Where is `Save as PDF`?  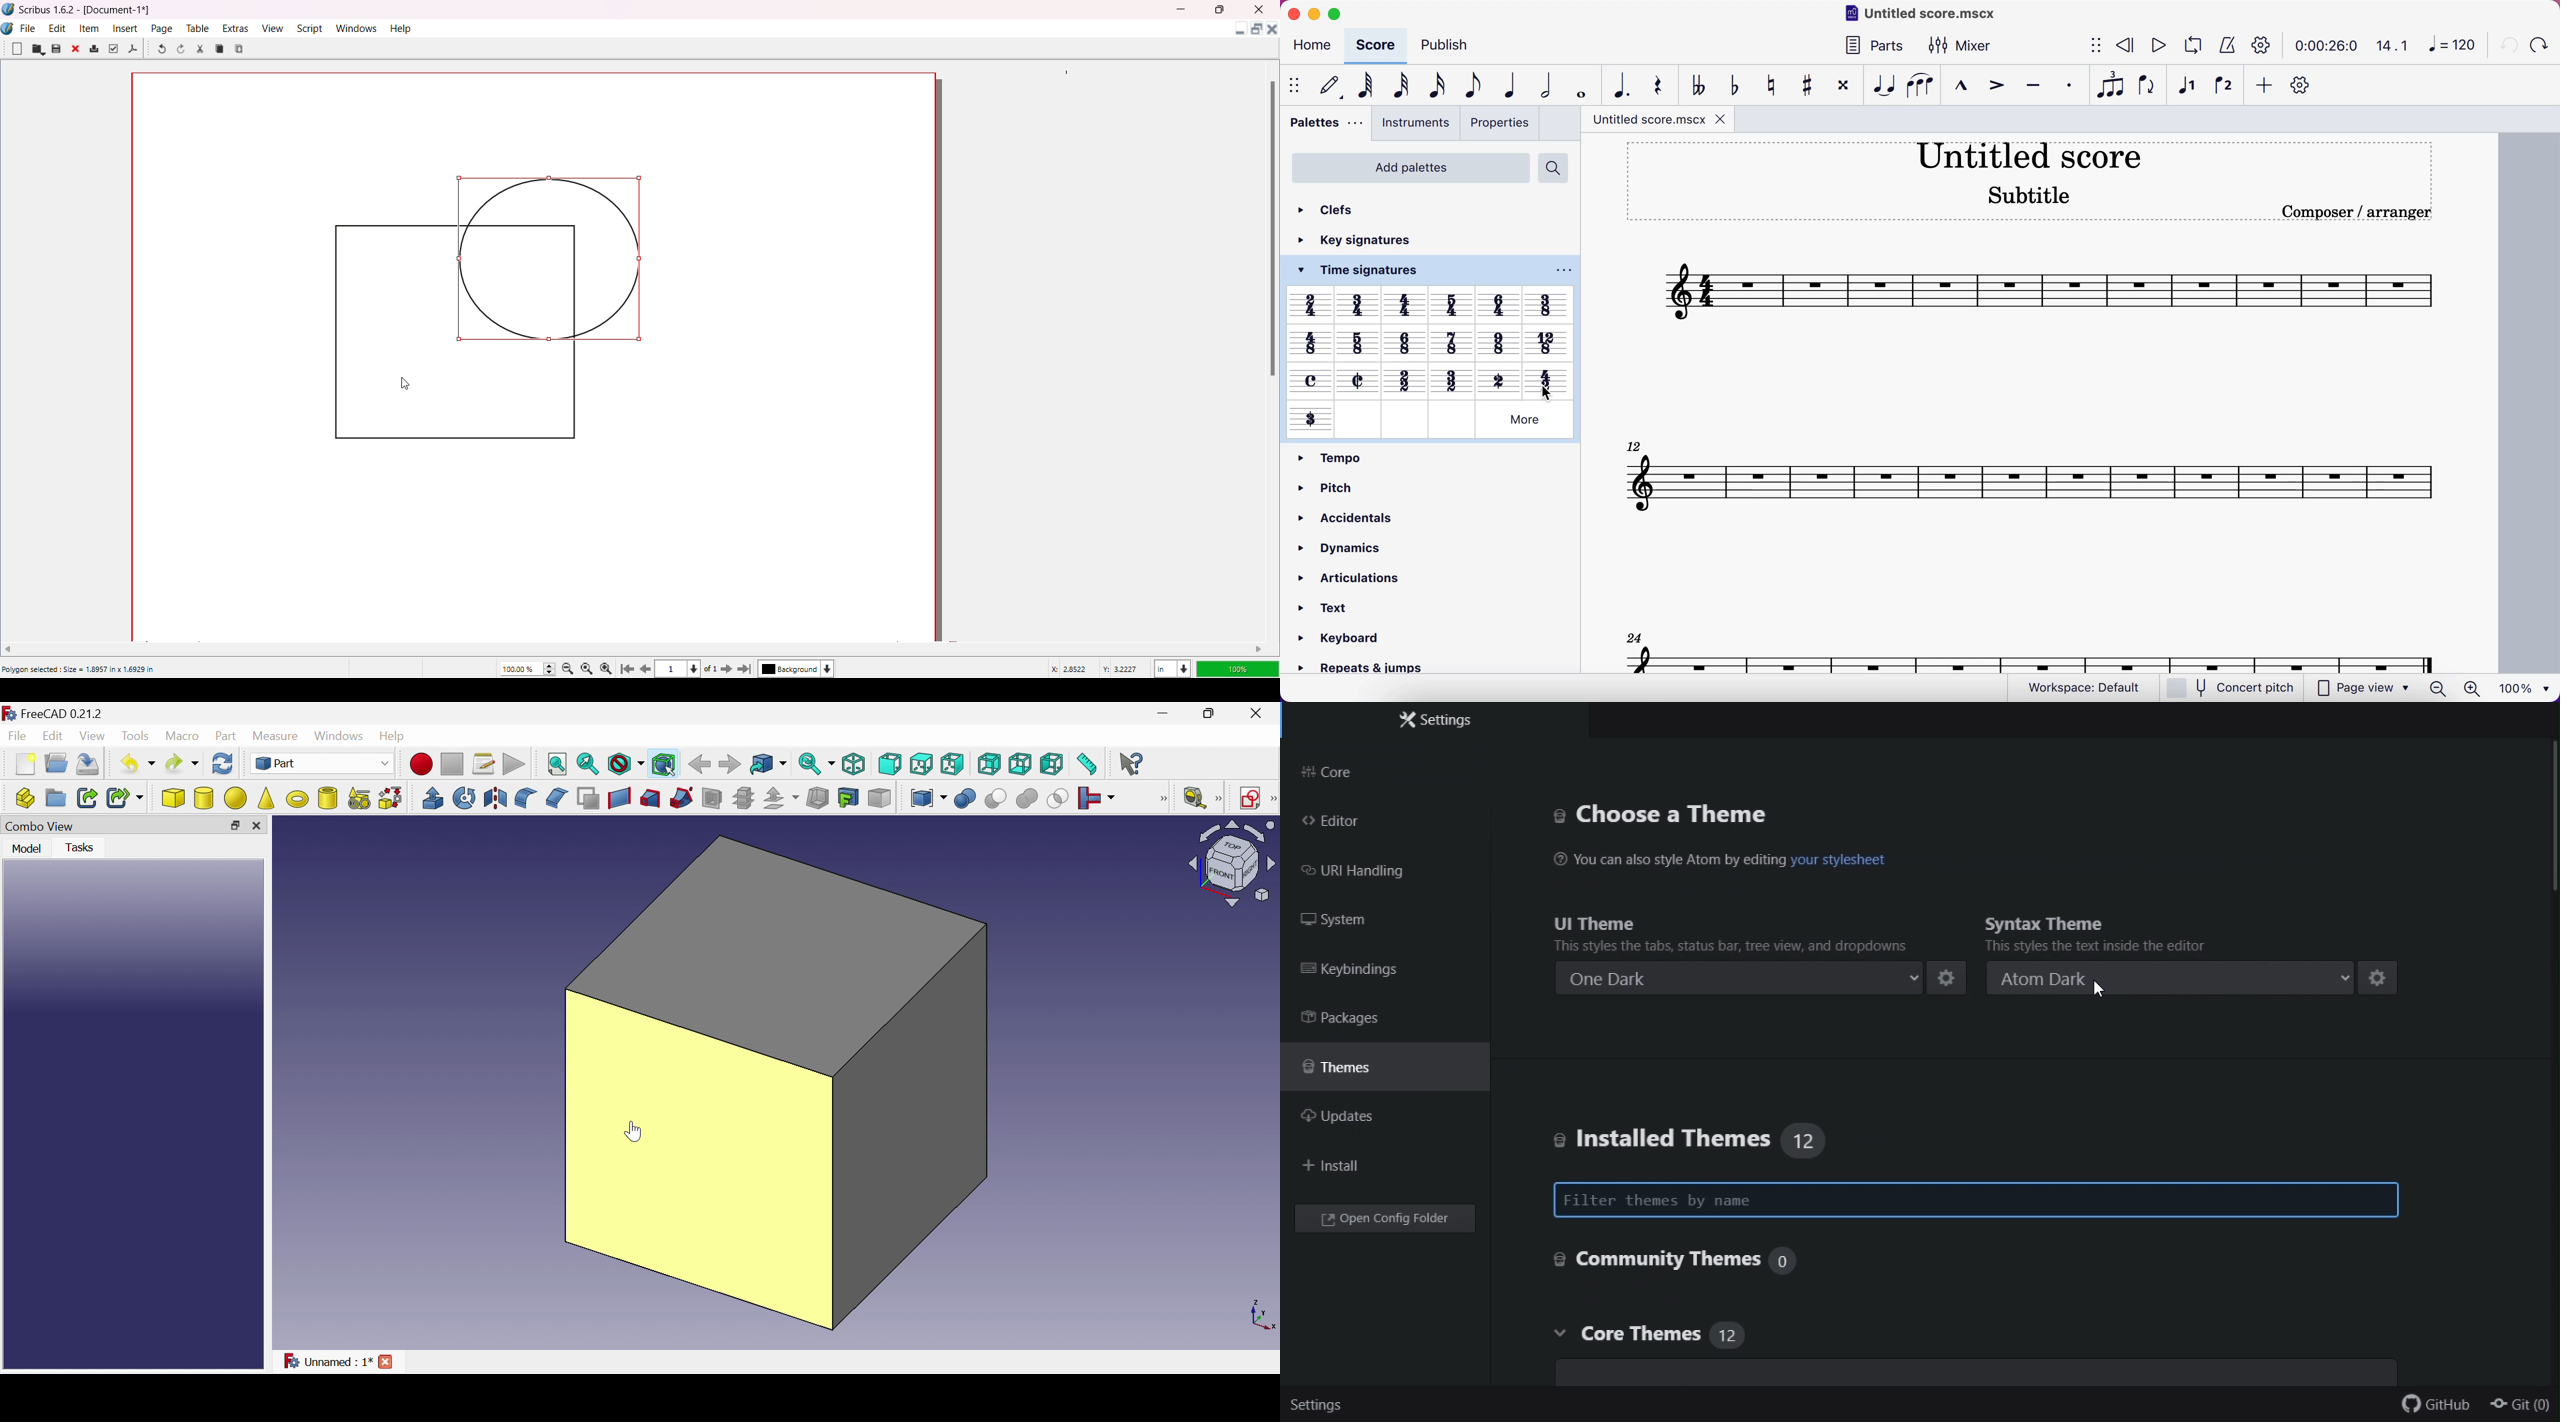 Save as PDF is located at coordinates (133, 49).